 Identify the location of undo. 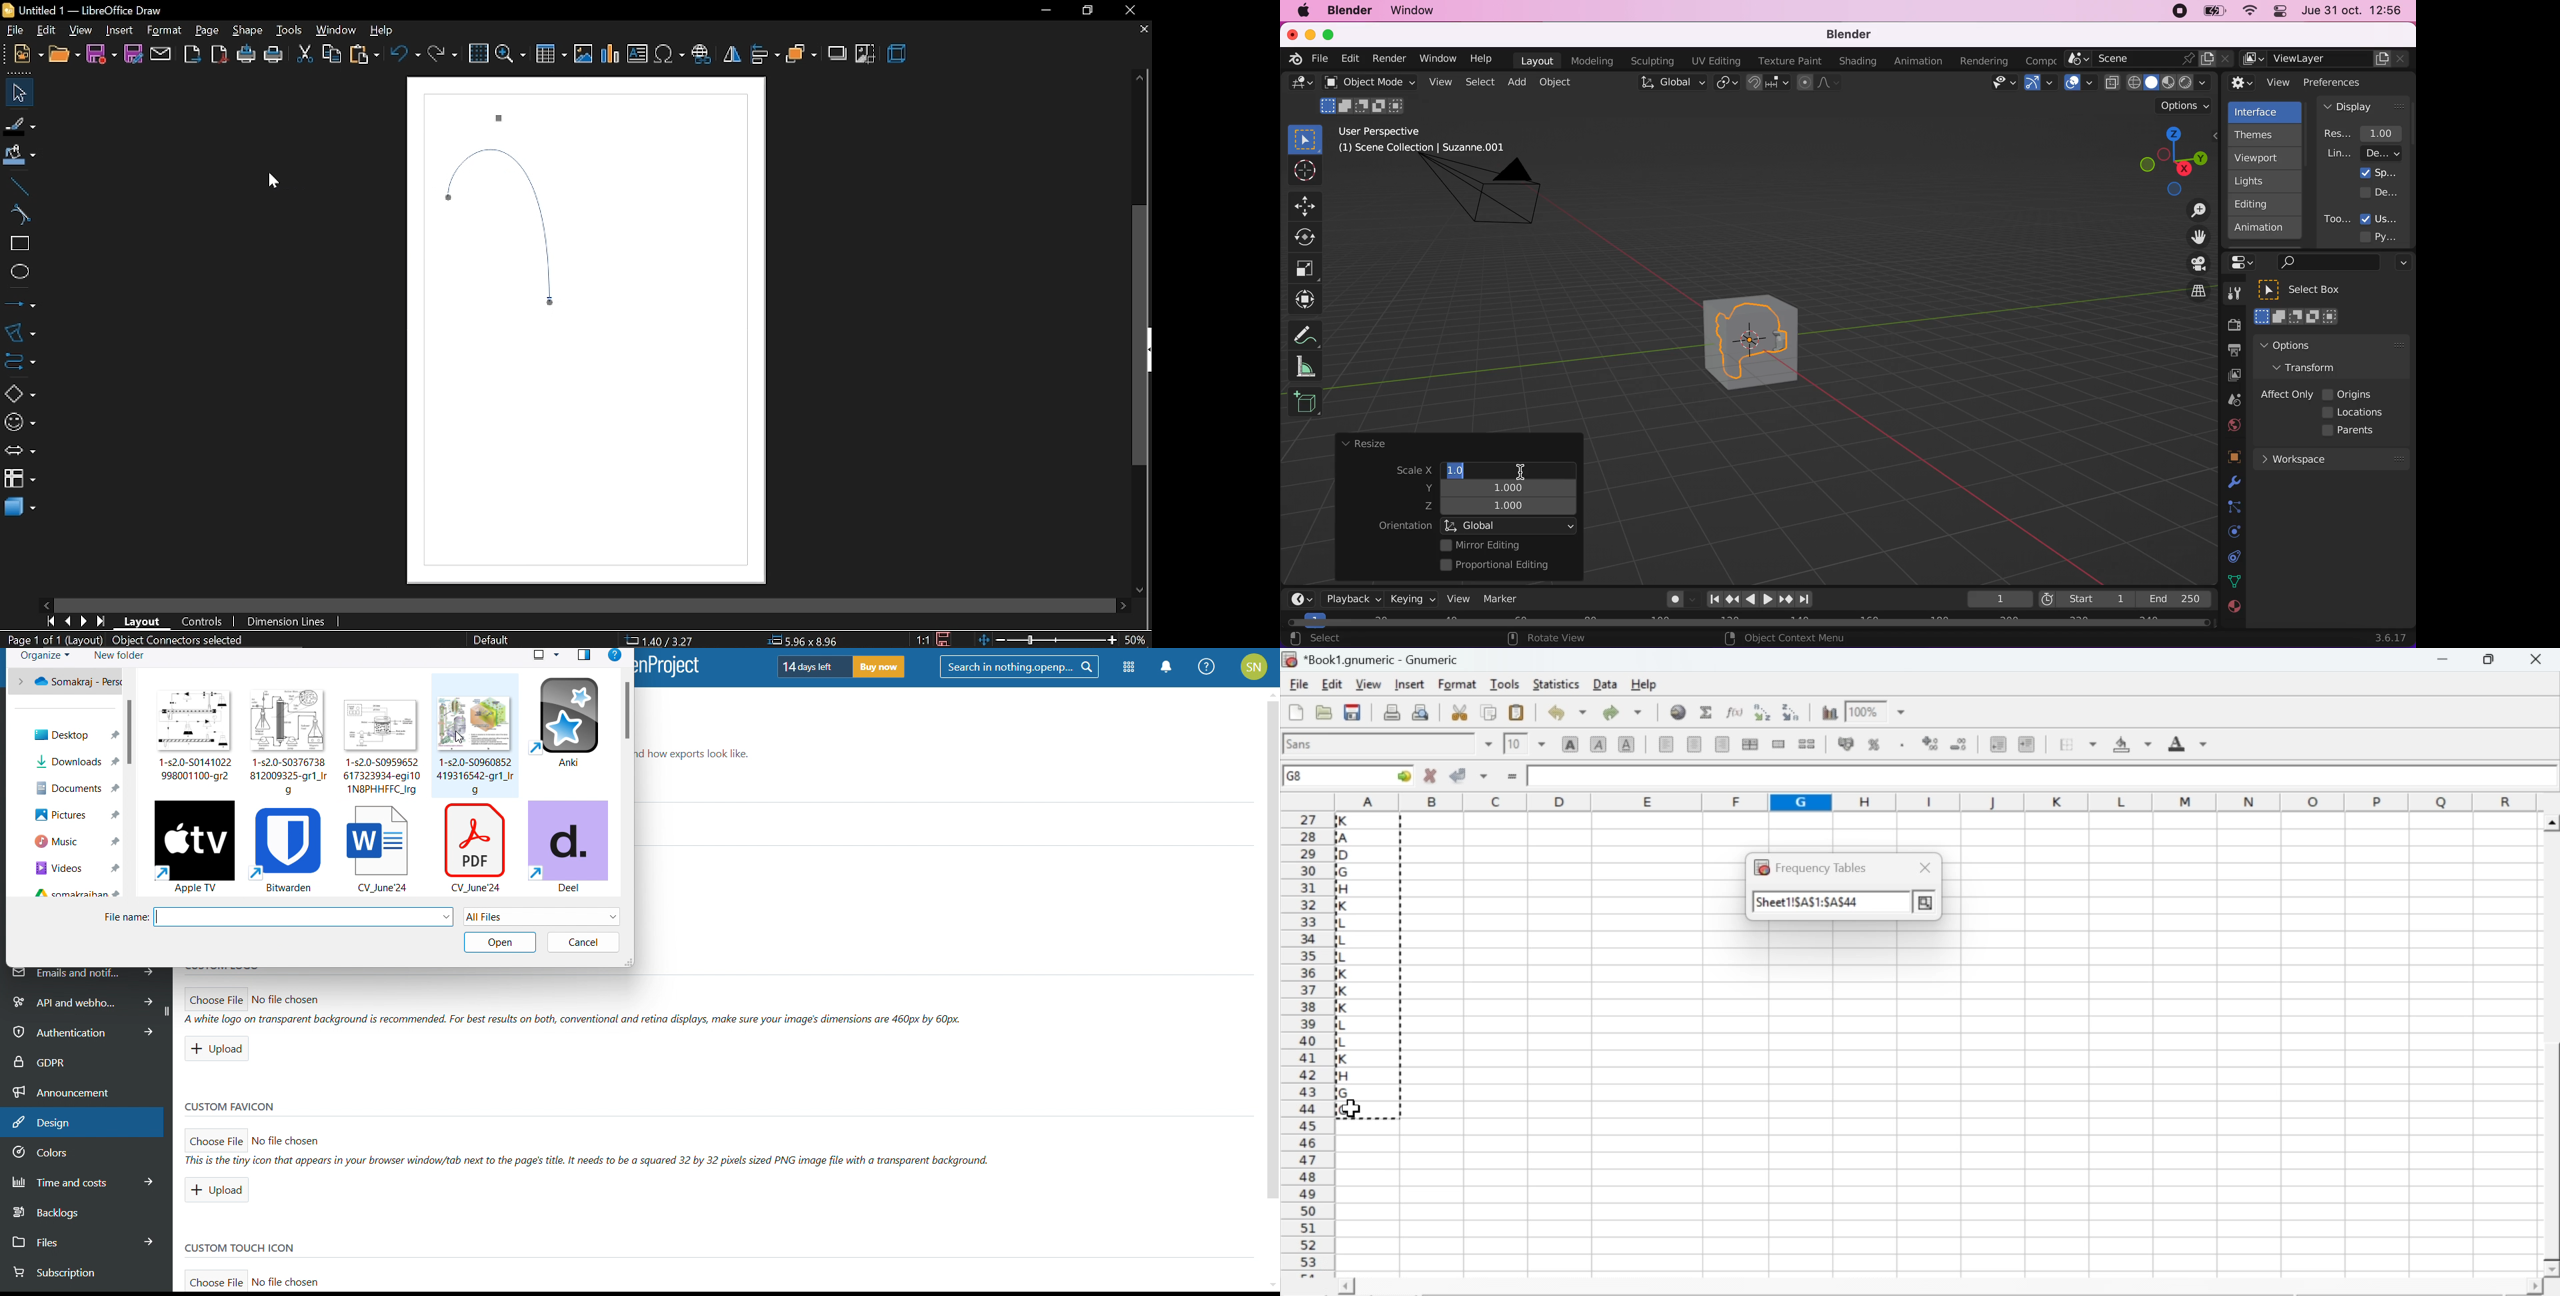
(405, 55).